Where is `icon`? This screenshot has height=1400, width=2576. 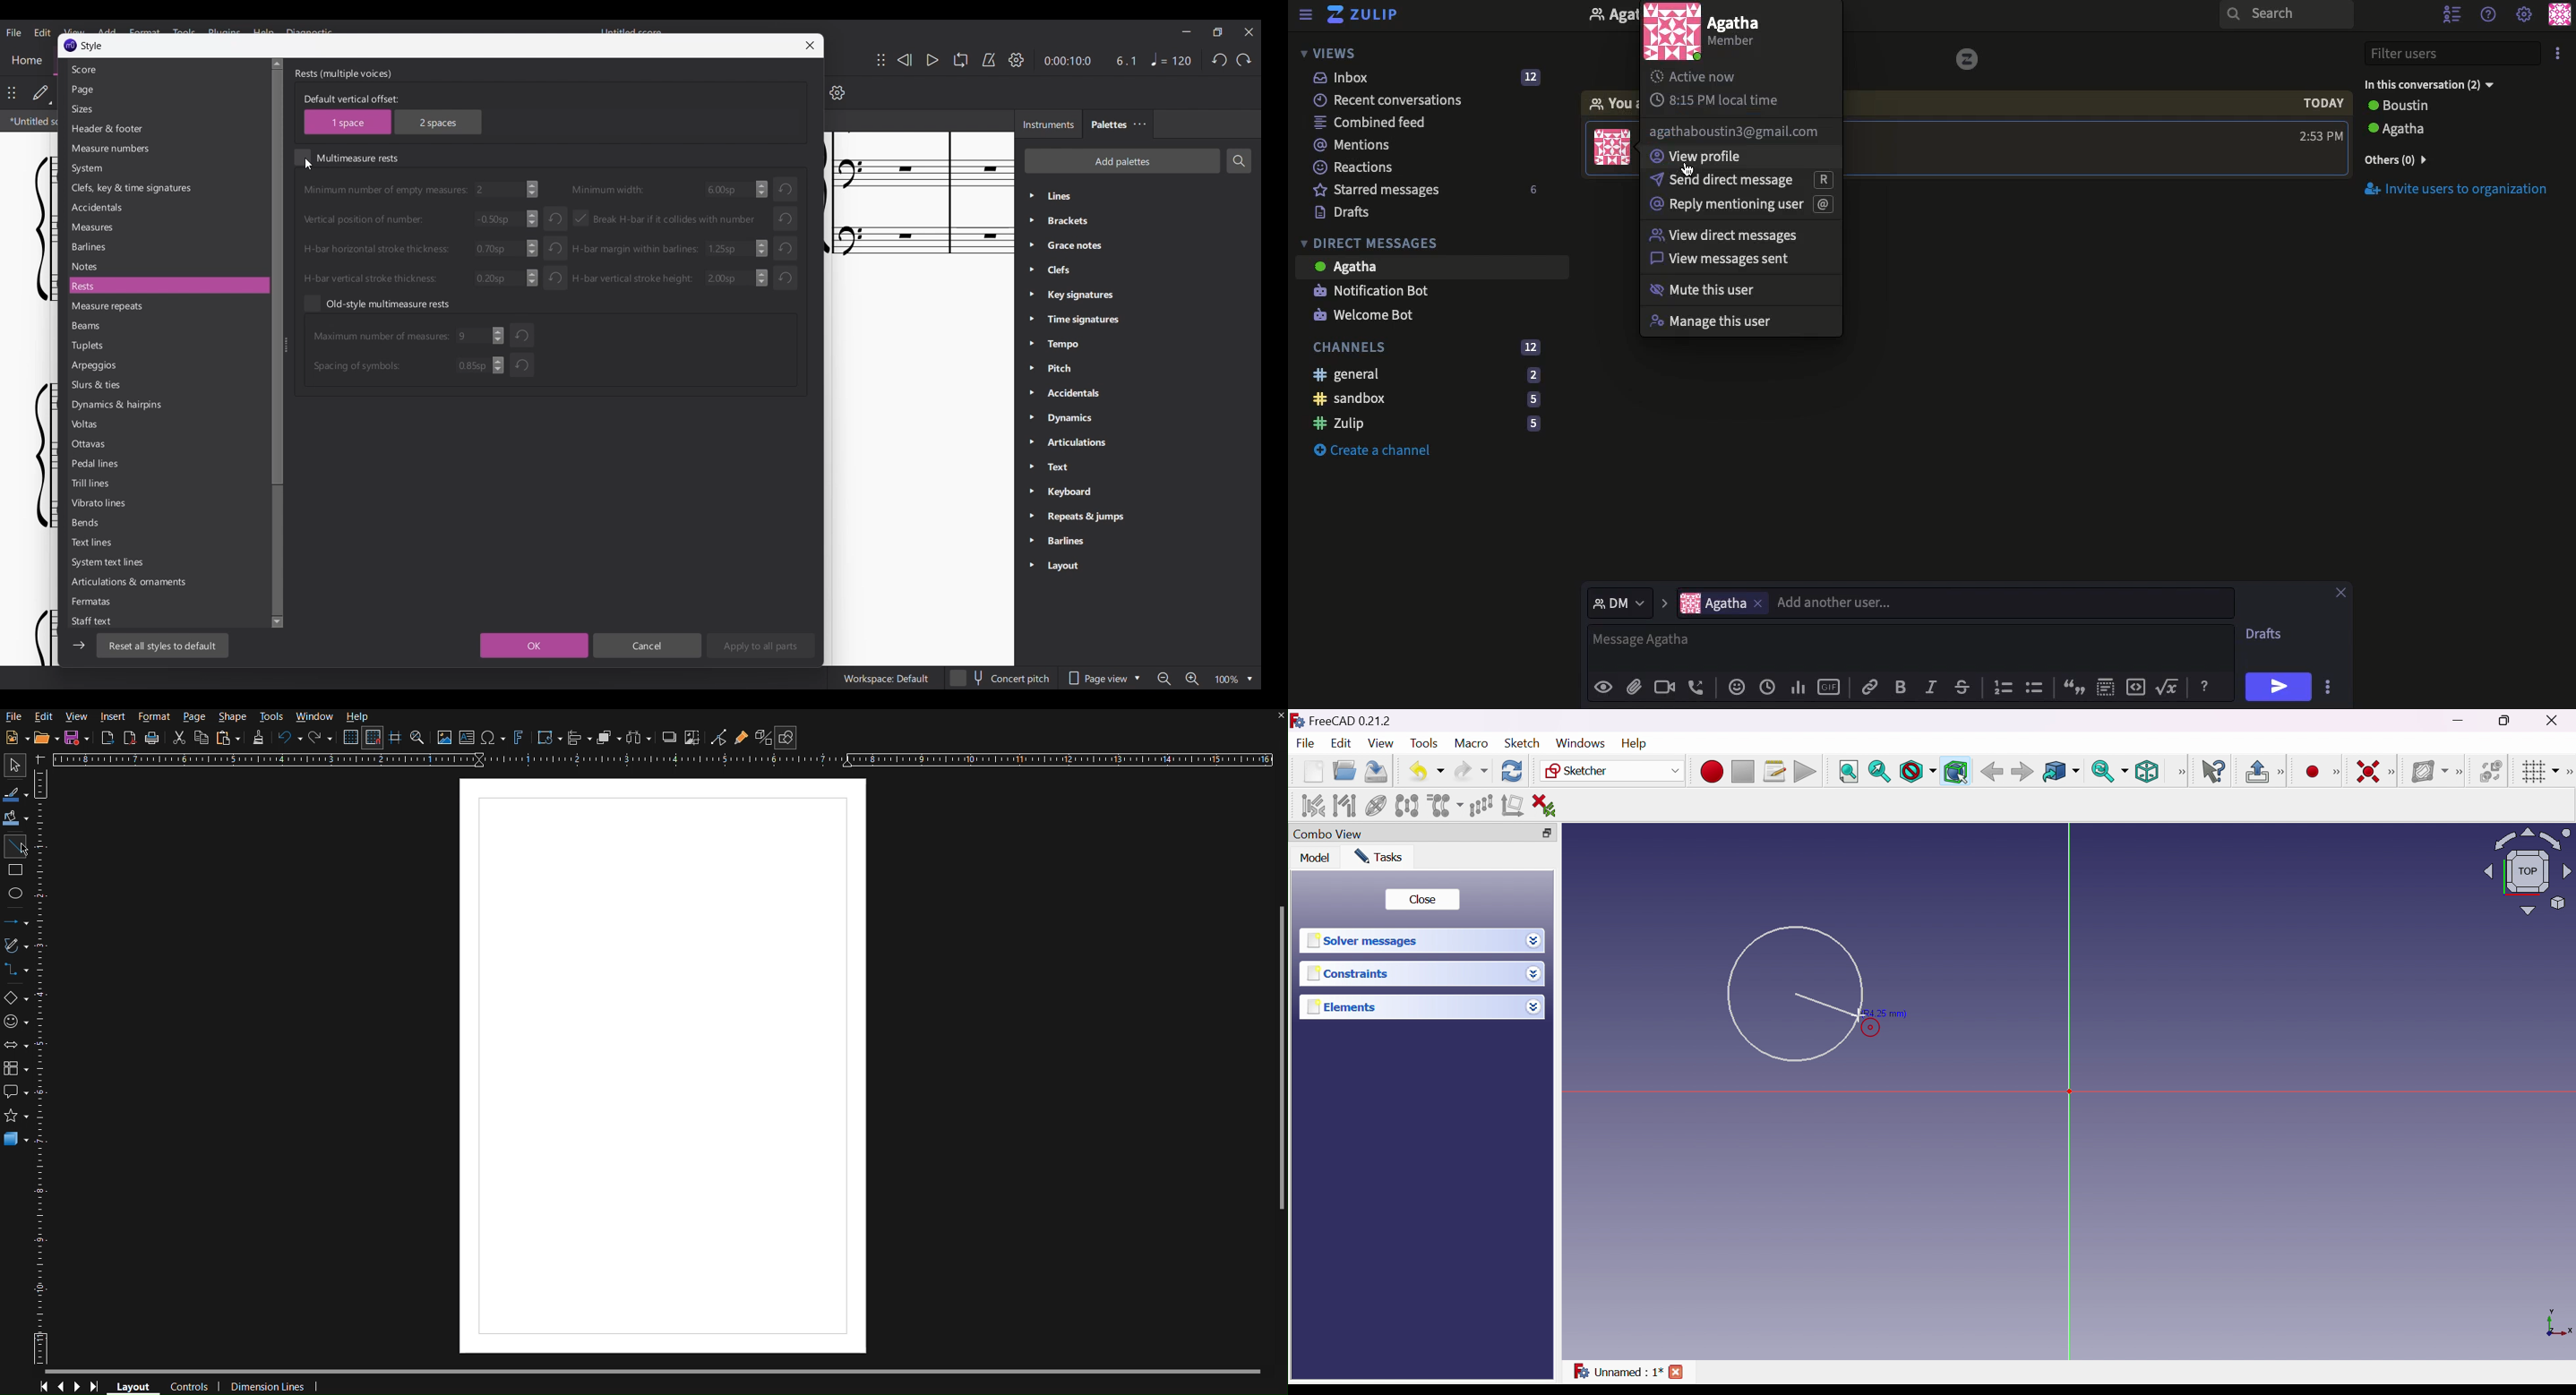
icon is located at coordinates (1969, 59).